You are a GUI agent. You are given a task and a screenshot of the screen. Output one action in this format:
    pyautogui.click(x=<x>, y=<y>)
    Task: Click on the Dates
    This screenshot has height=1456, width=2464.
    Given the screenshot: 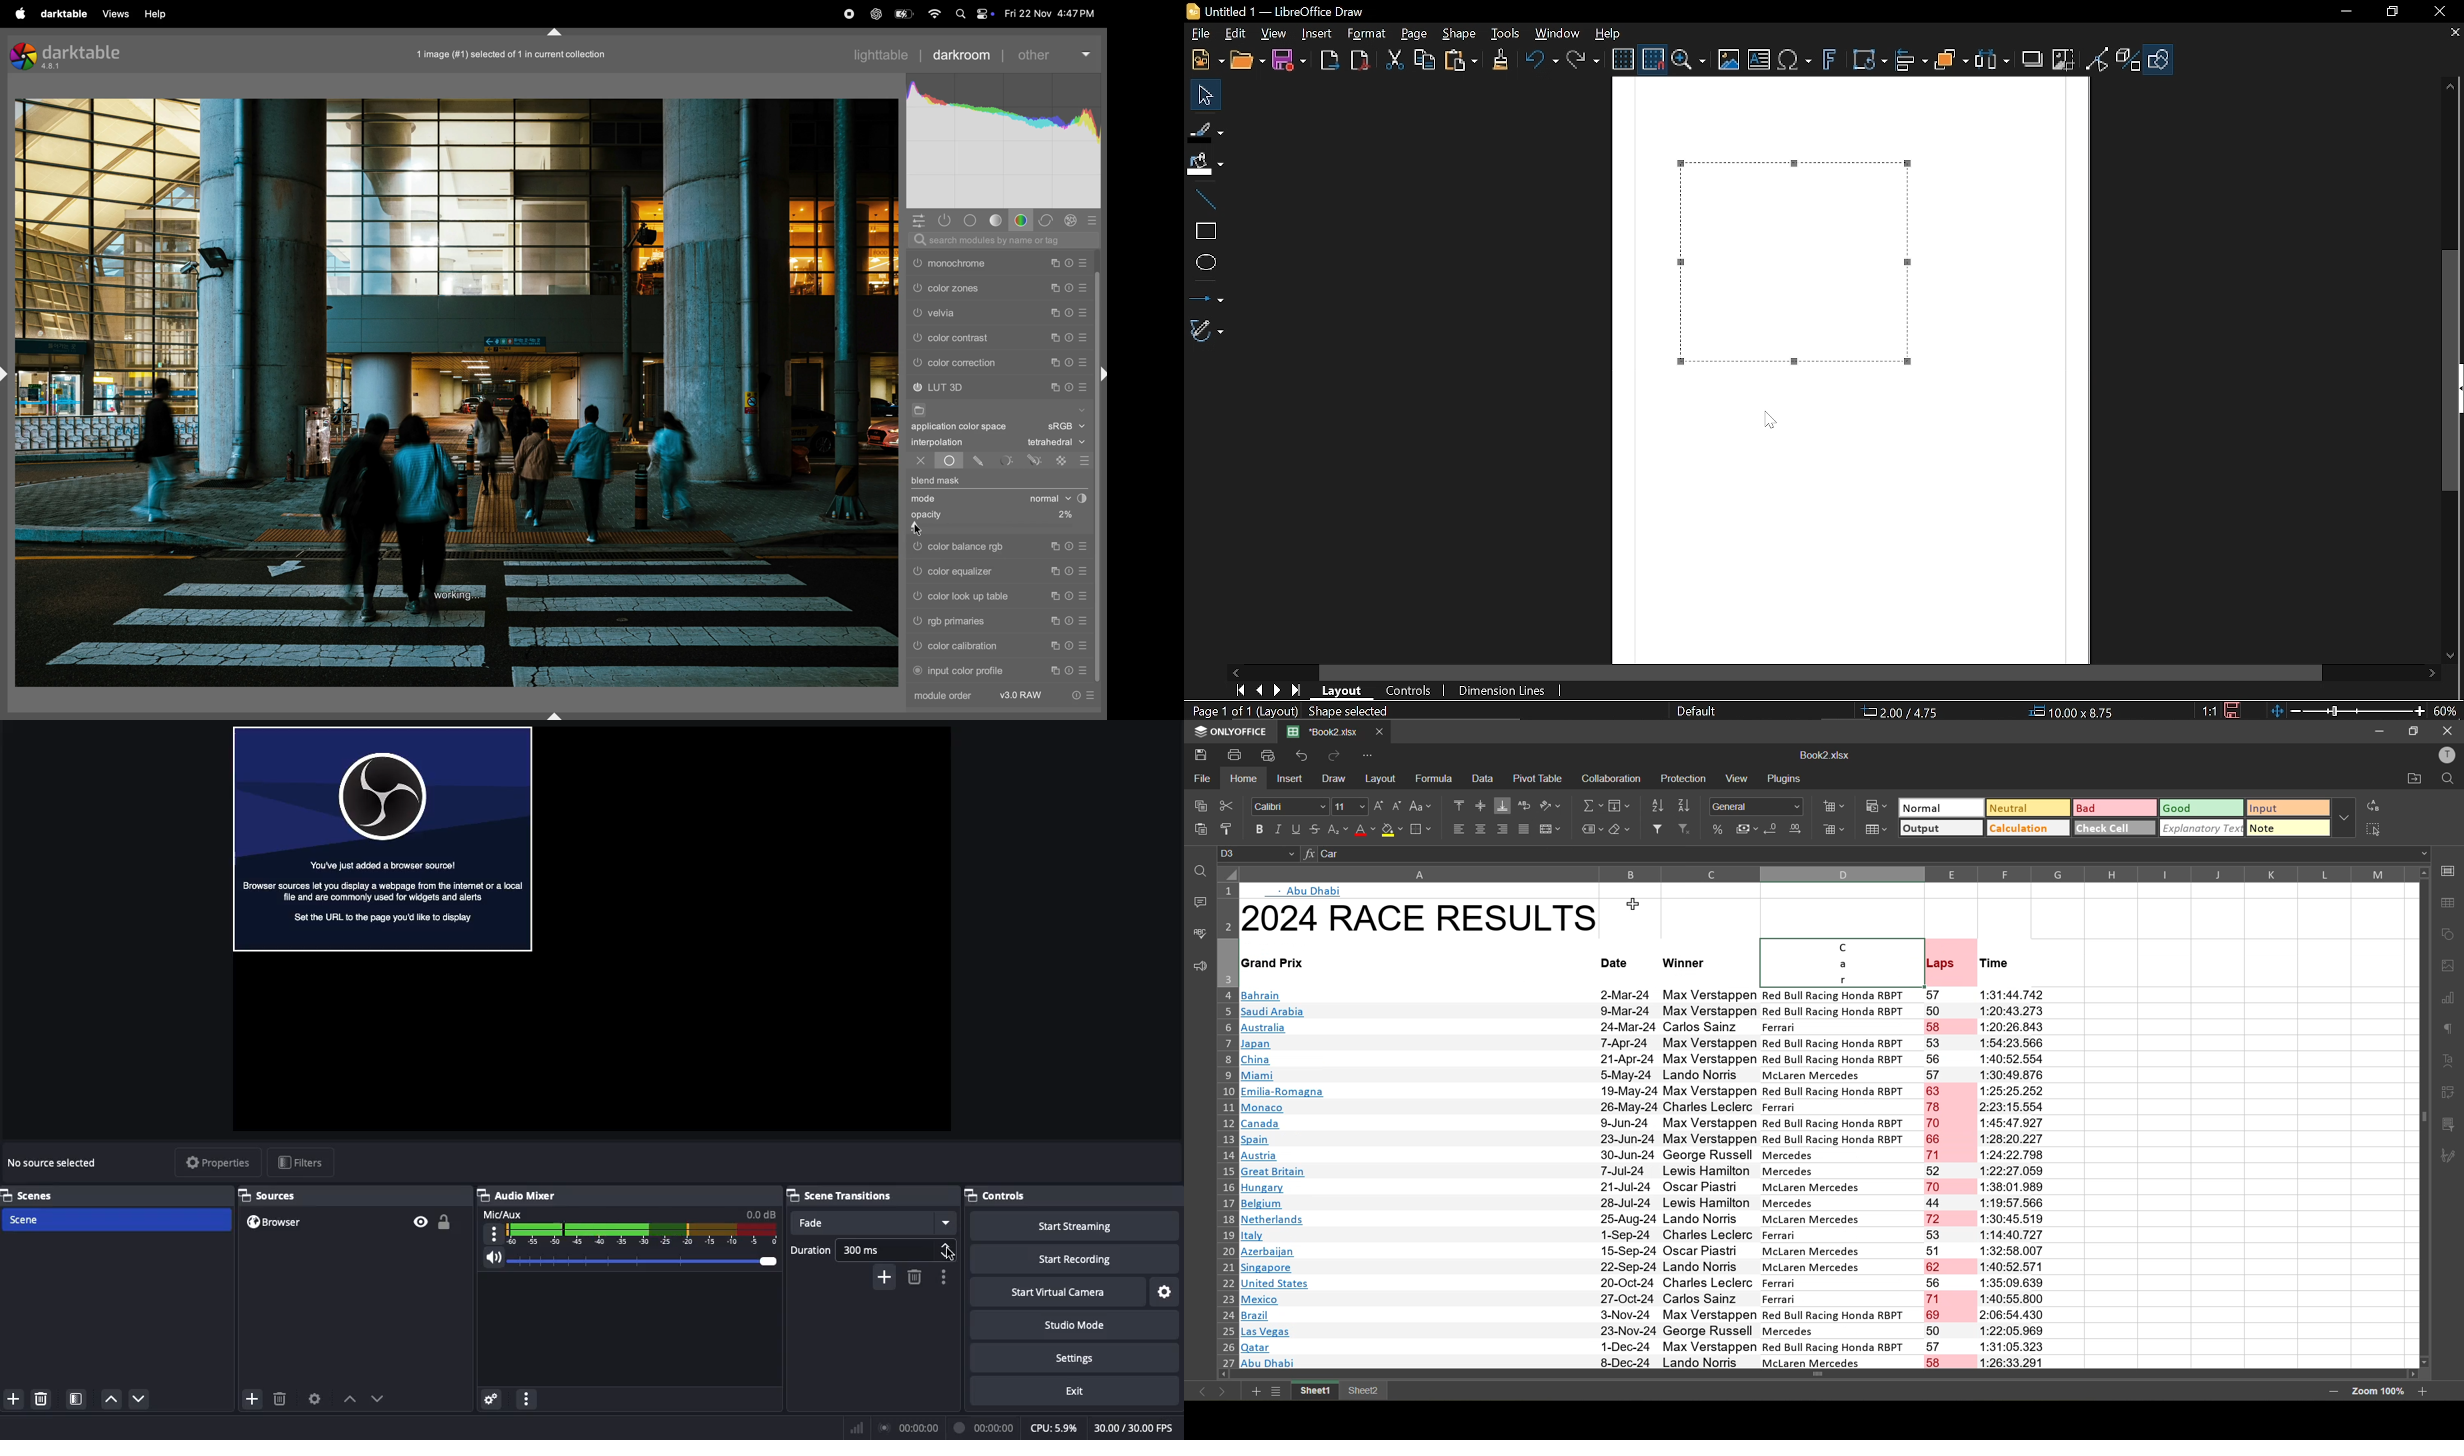 What is the action you would take?
    pyautogui.click(x=1613, y=1177)
    